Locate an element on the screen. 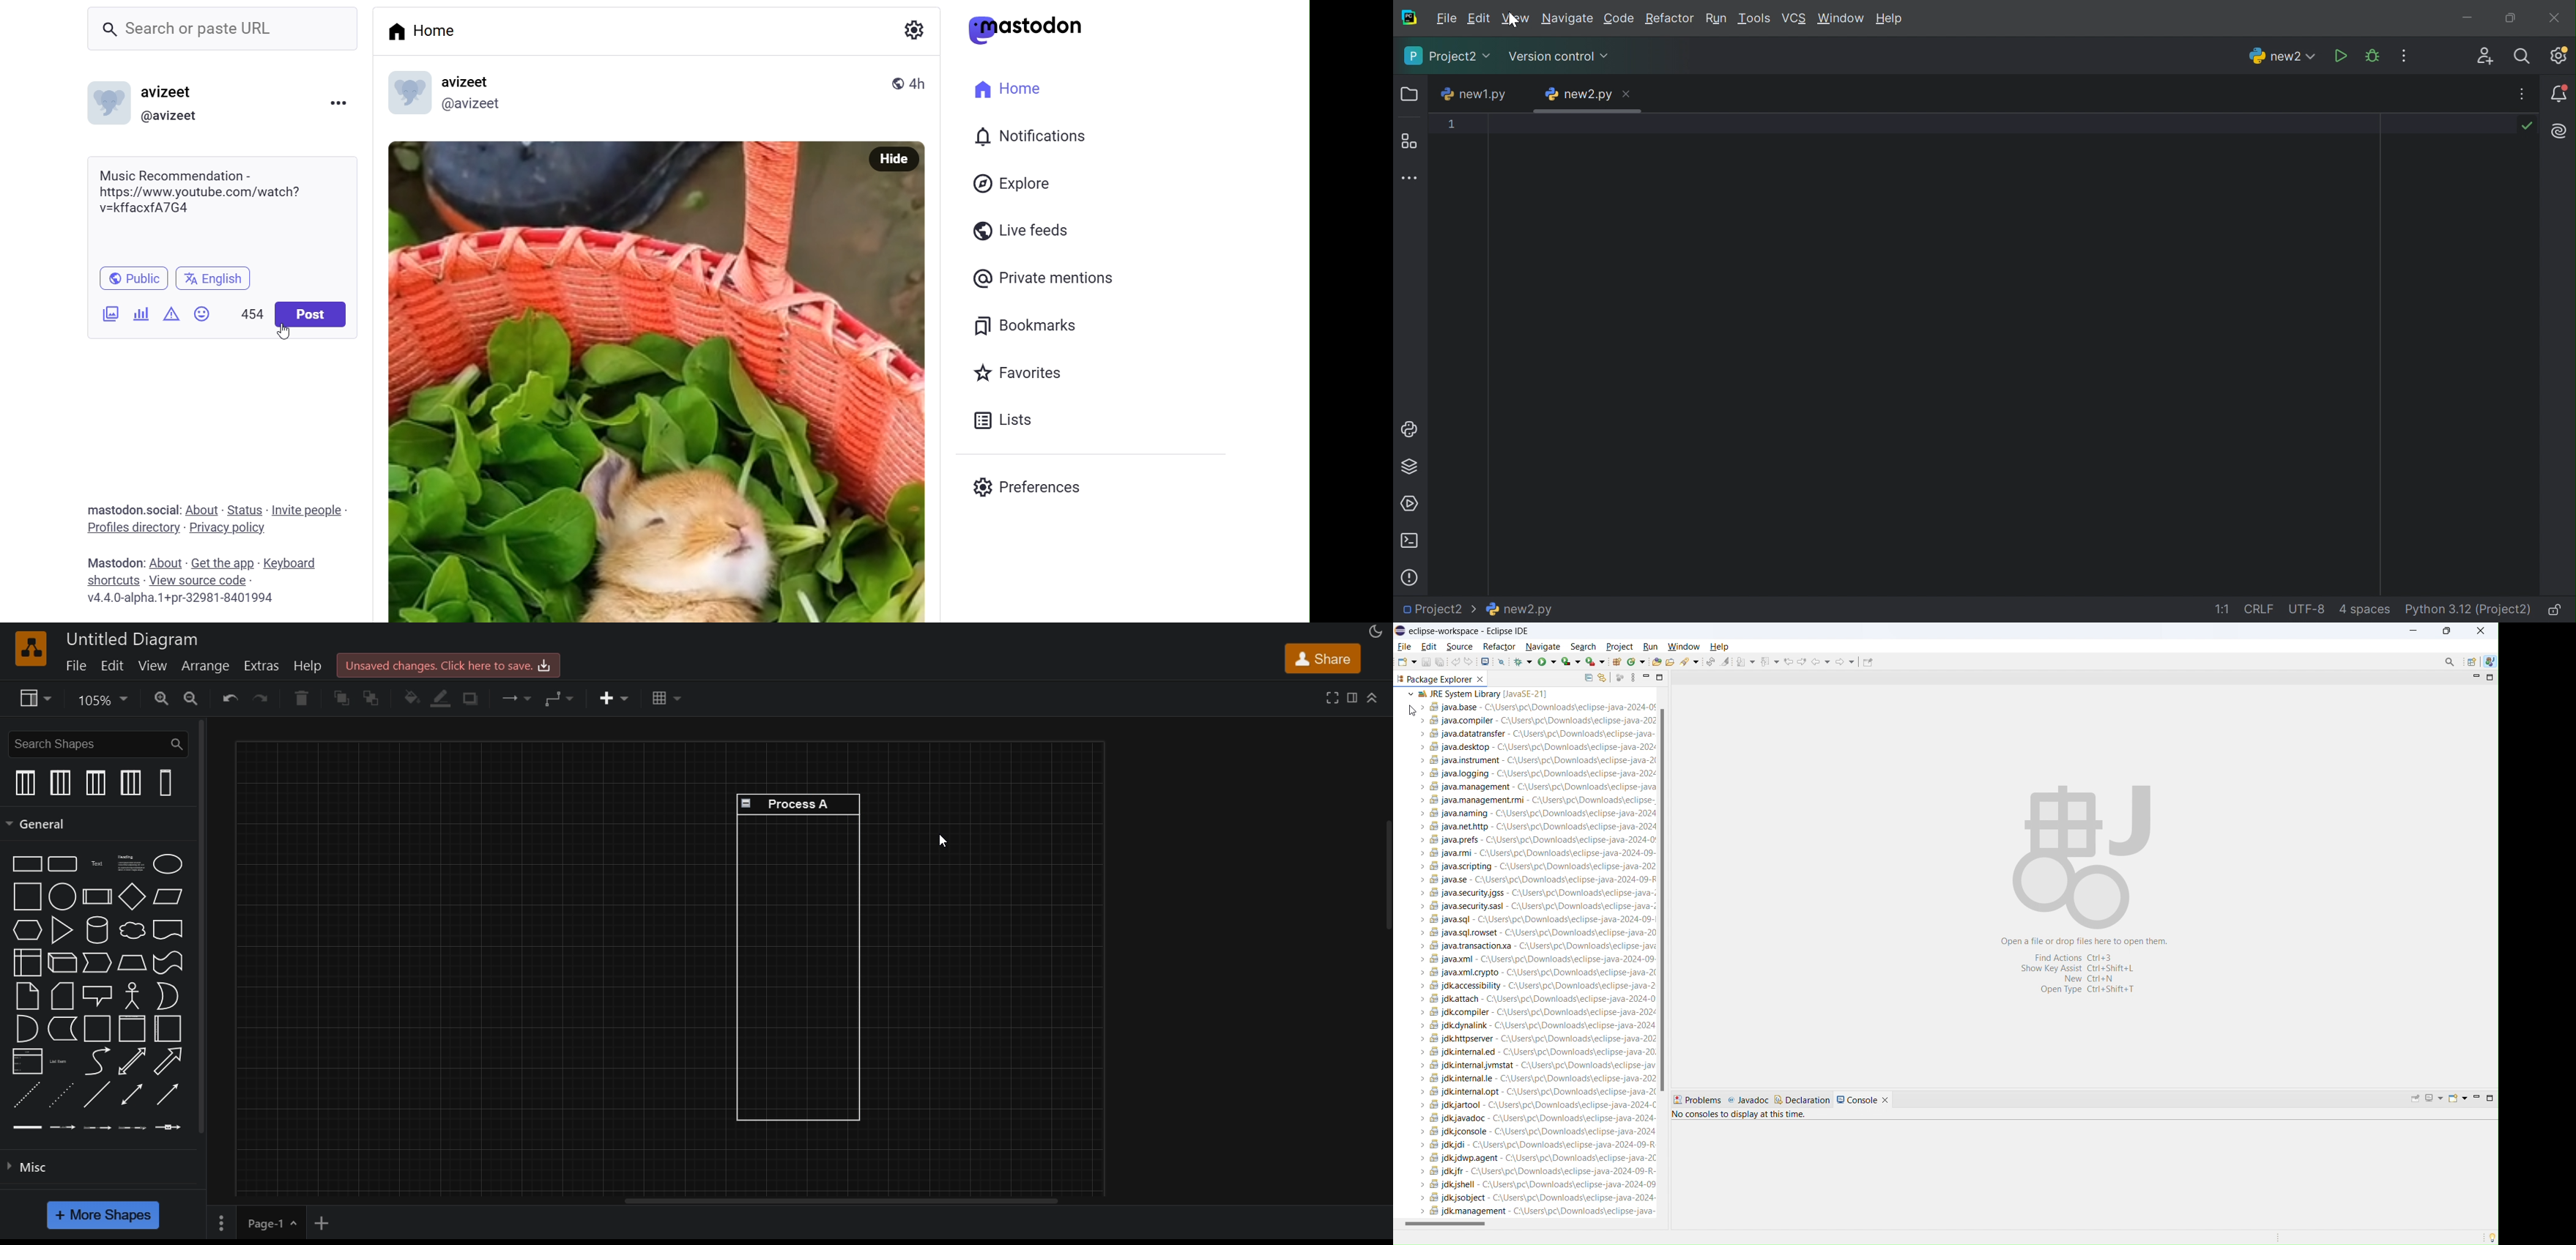 This screenshot has height=1260, width=2576. curve is located at coordinates (98, 1063).